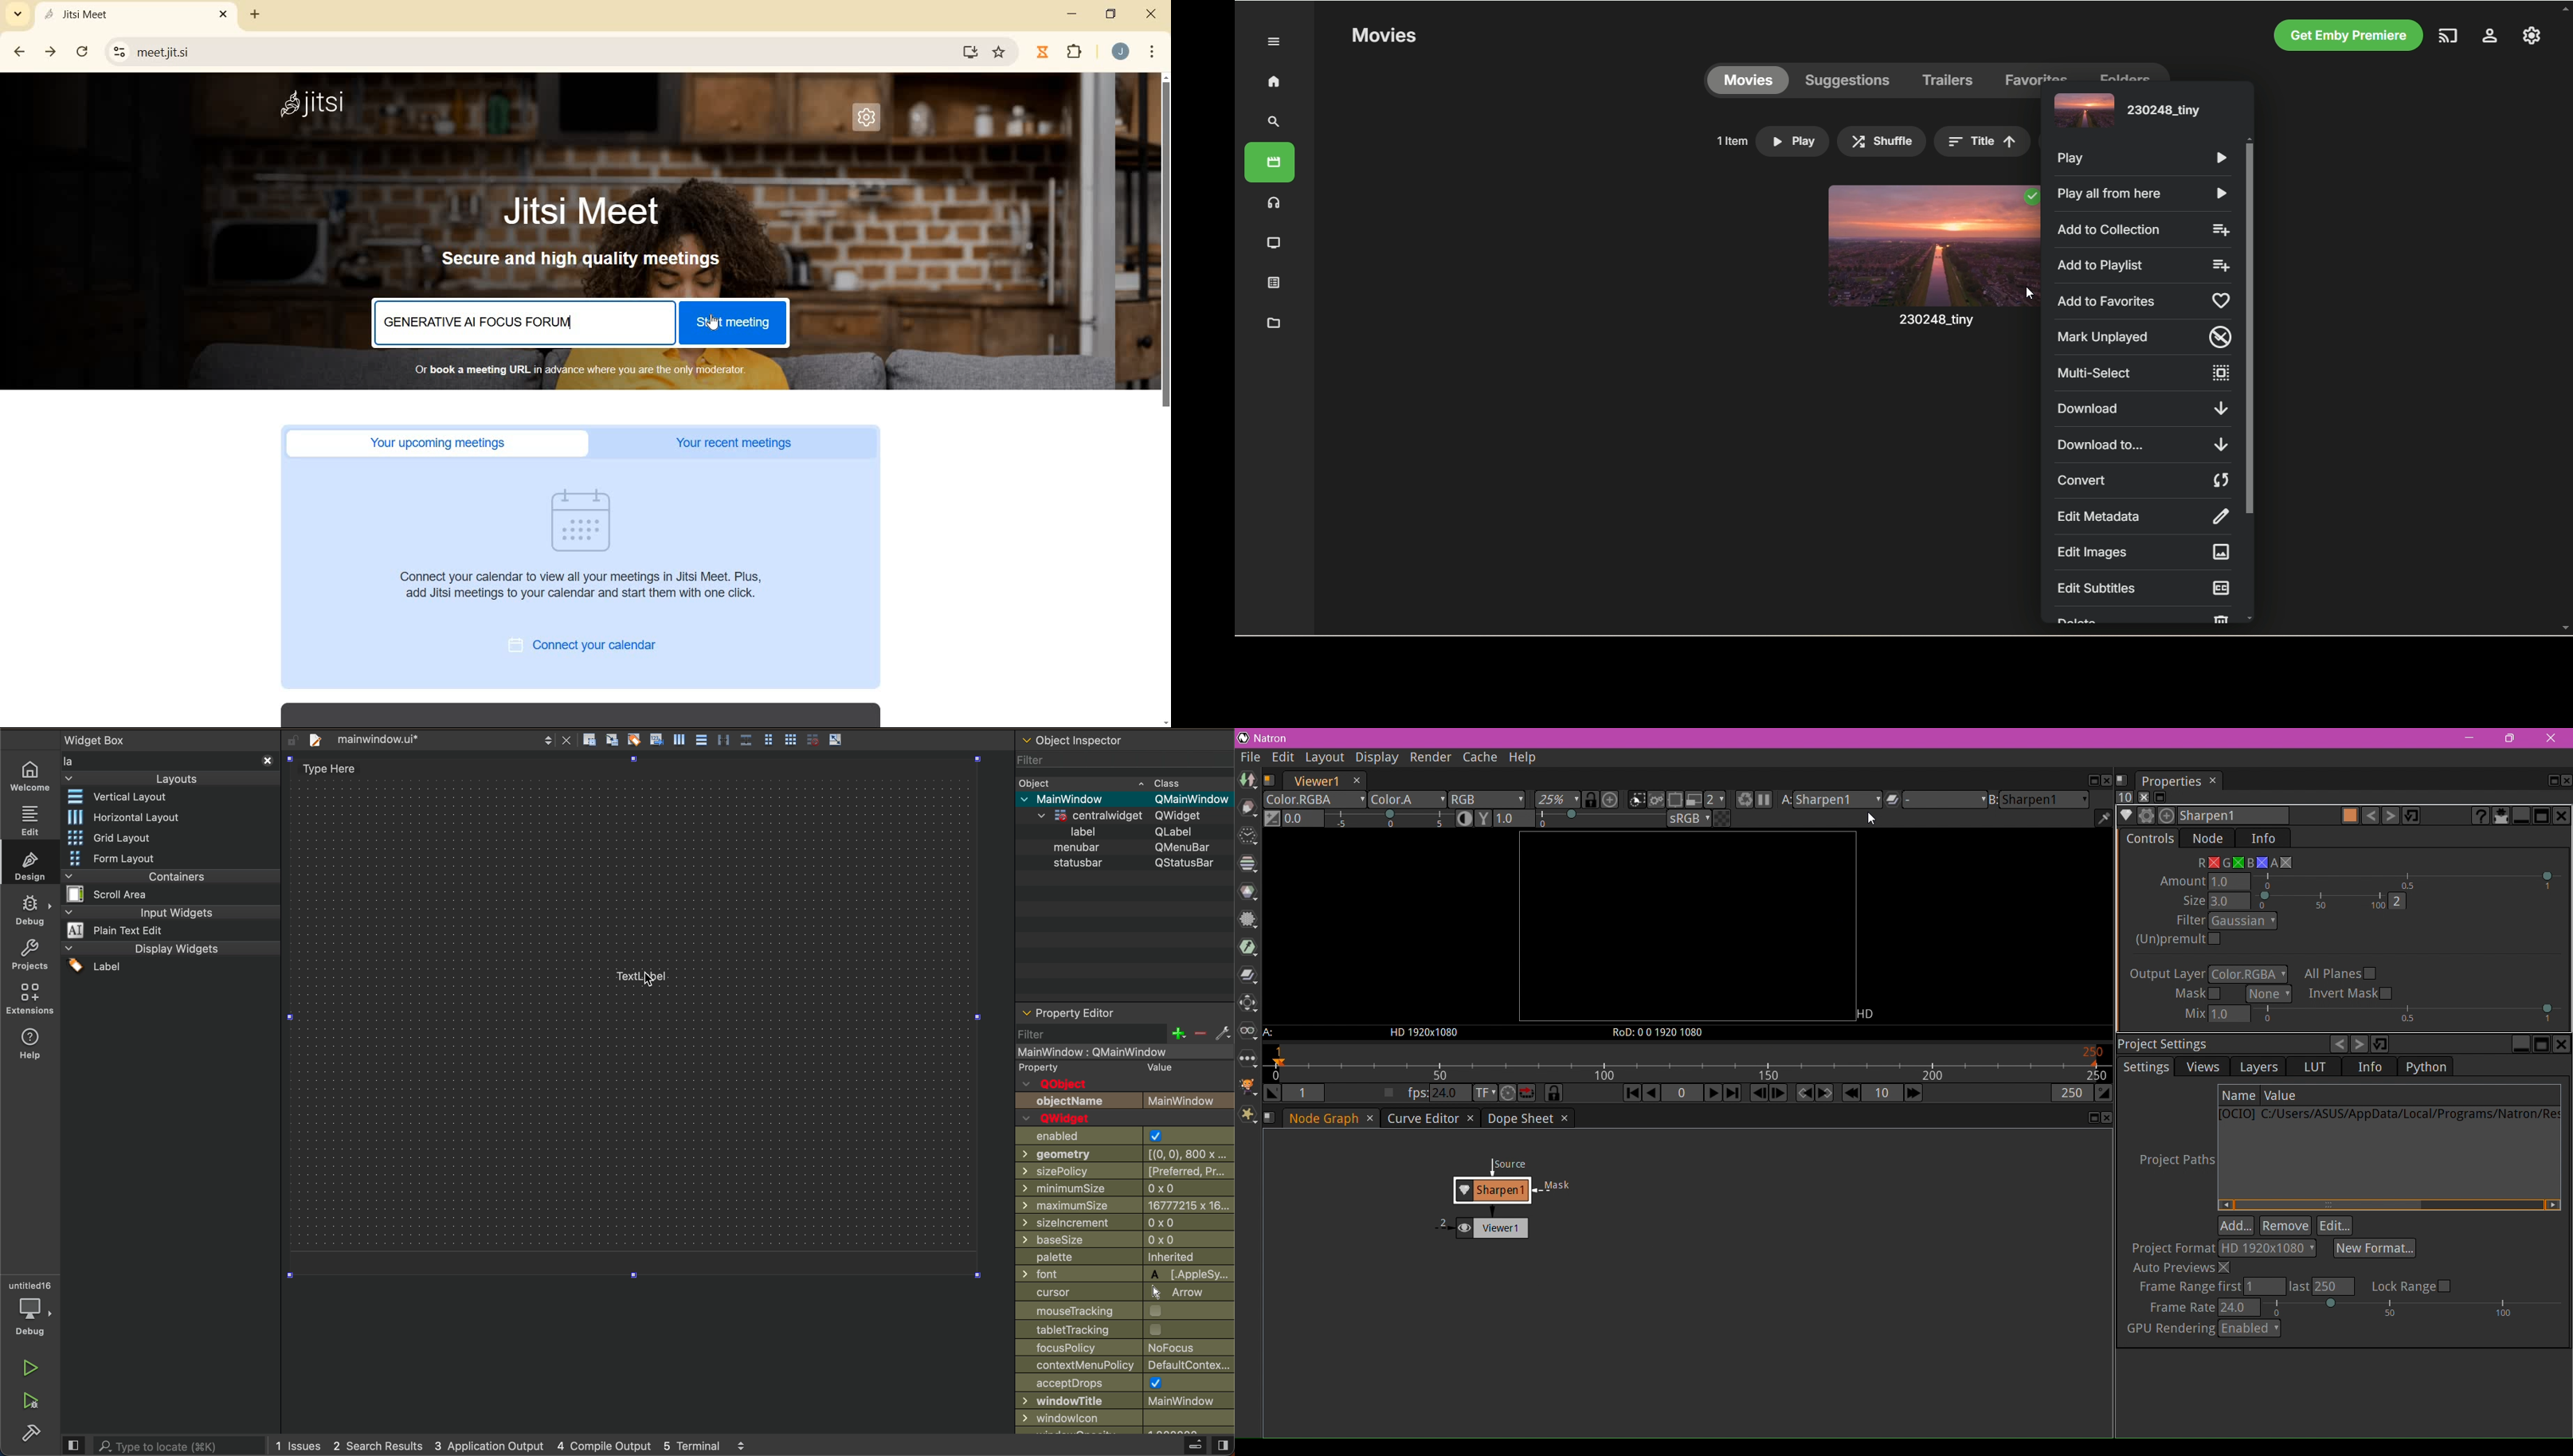 The width and height of the screenshot is (2576, 1456). I want to click on forward, so click(47, 52).